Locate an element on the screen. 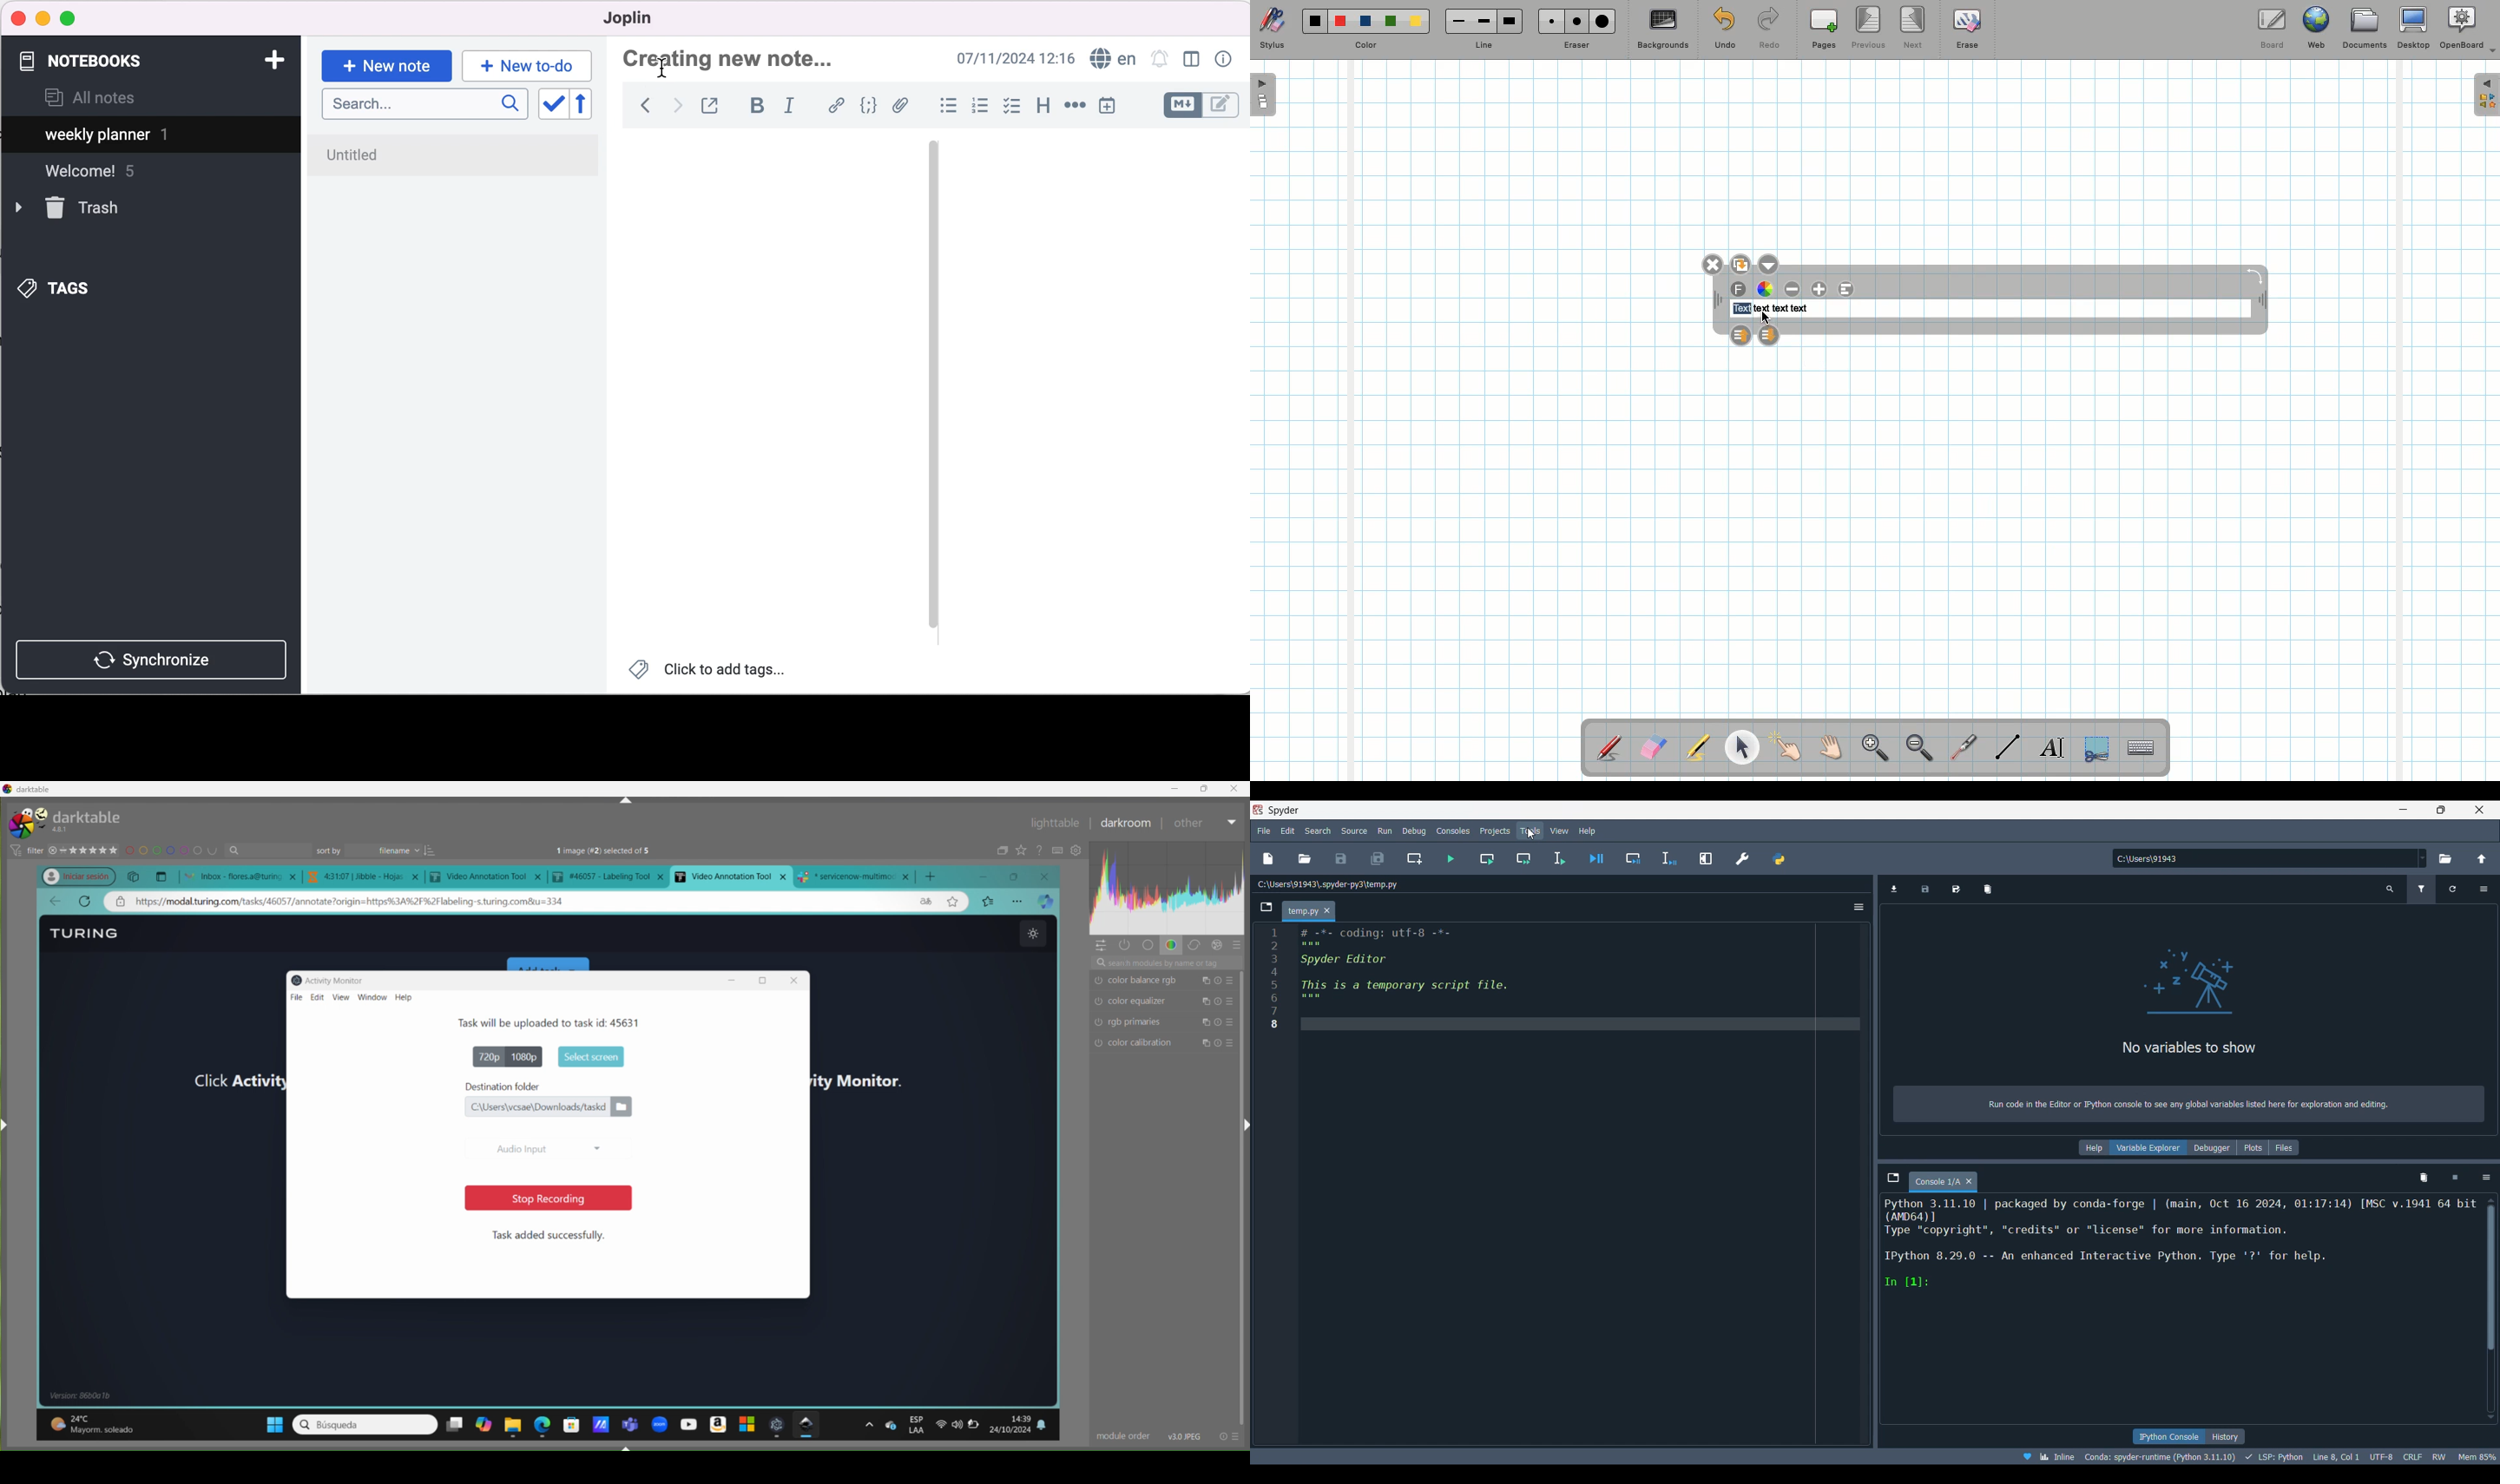 This screenshot has width=2520, height=1484. Expand is located at coordinates (2486, 95).